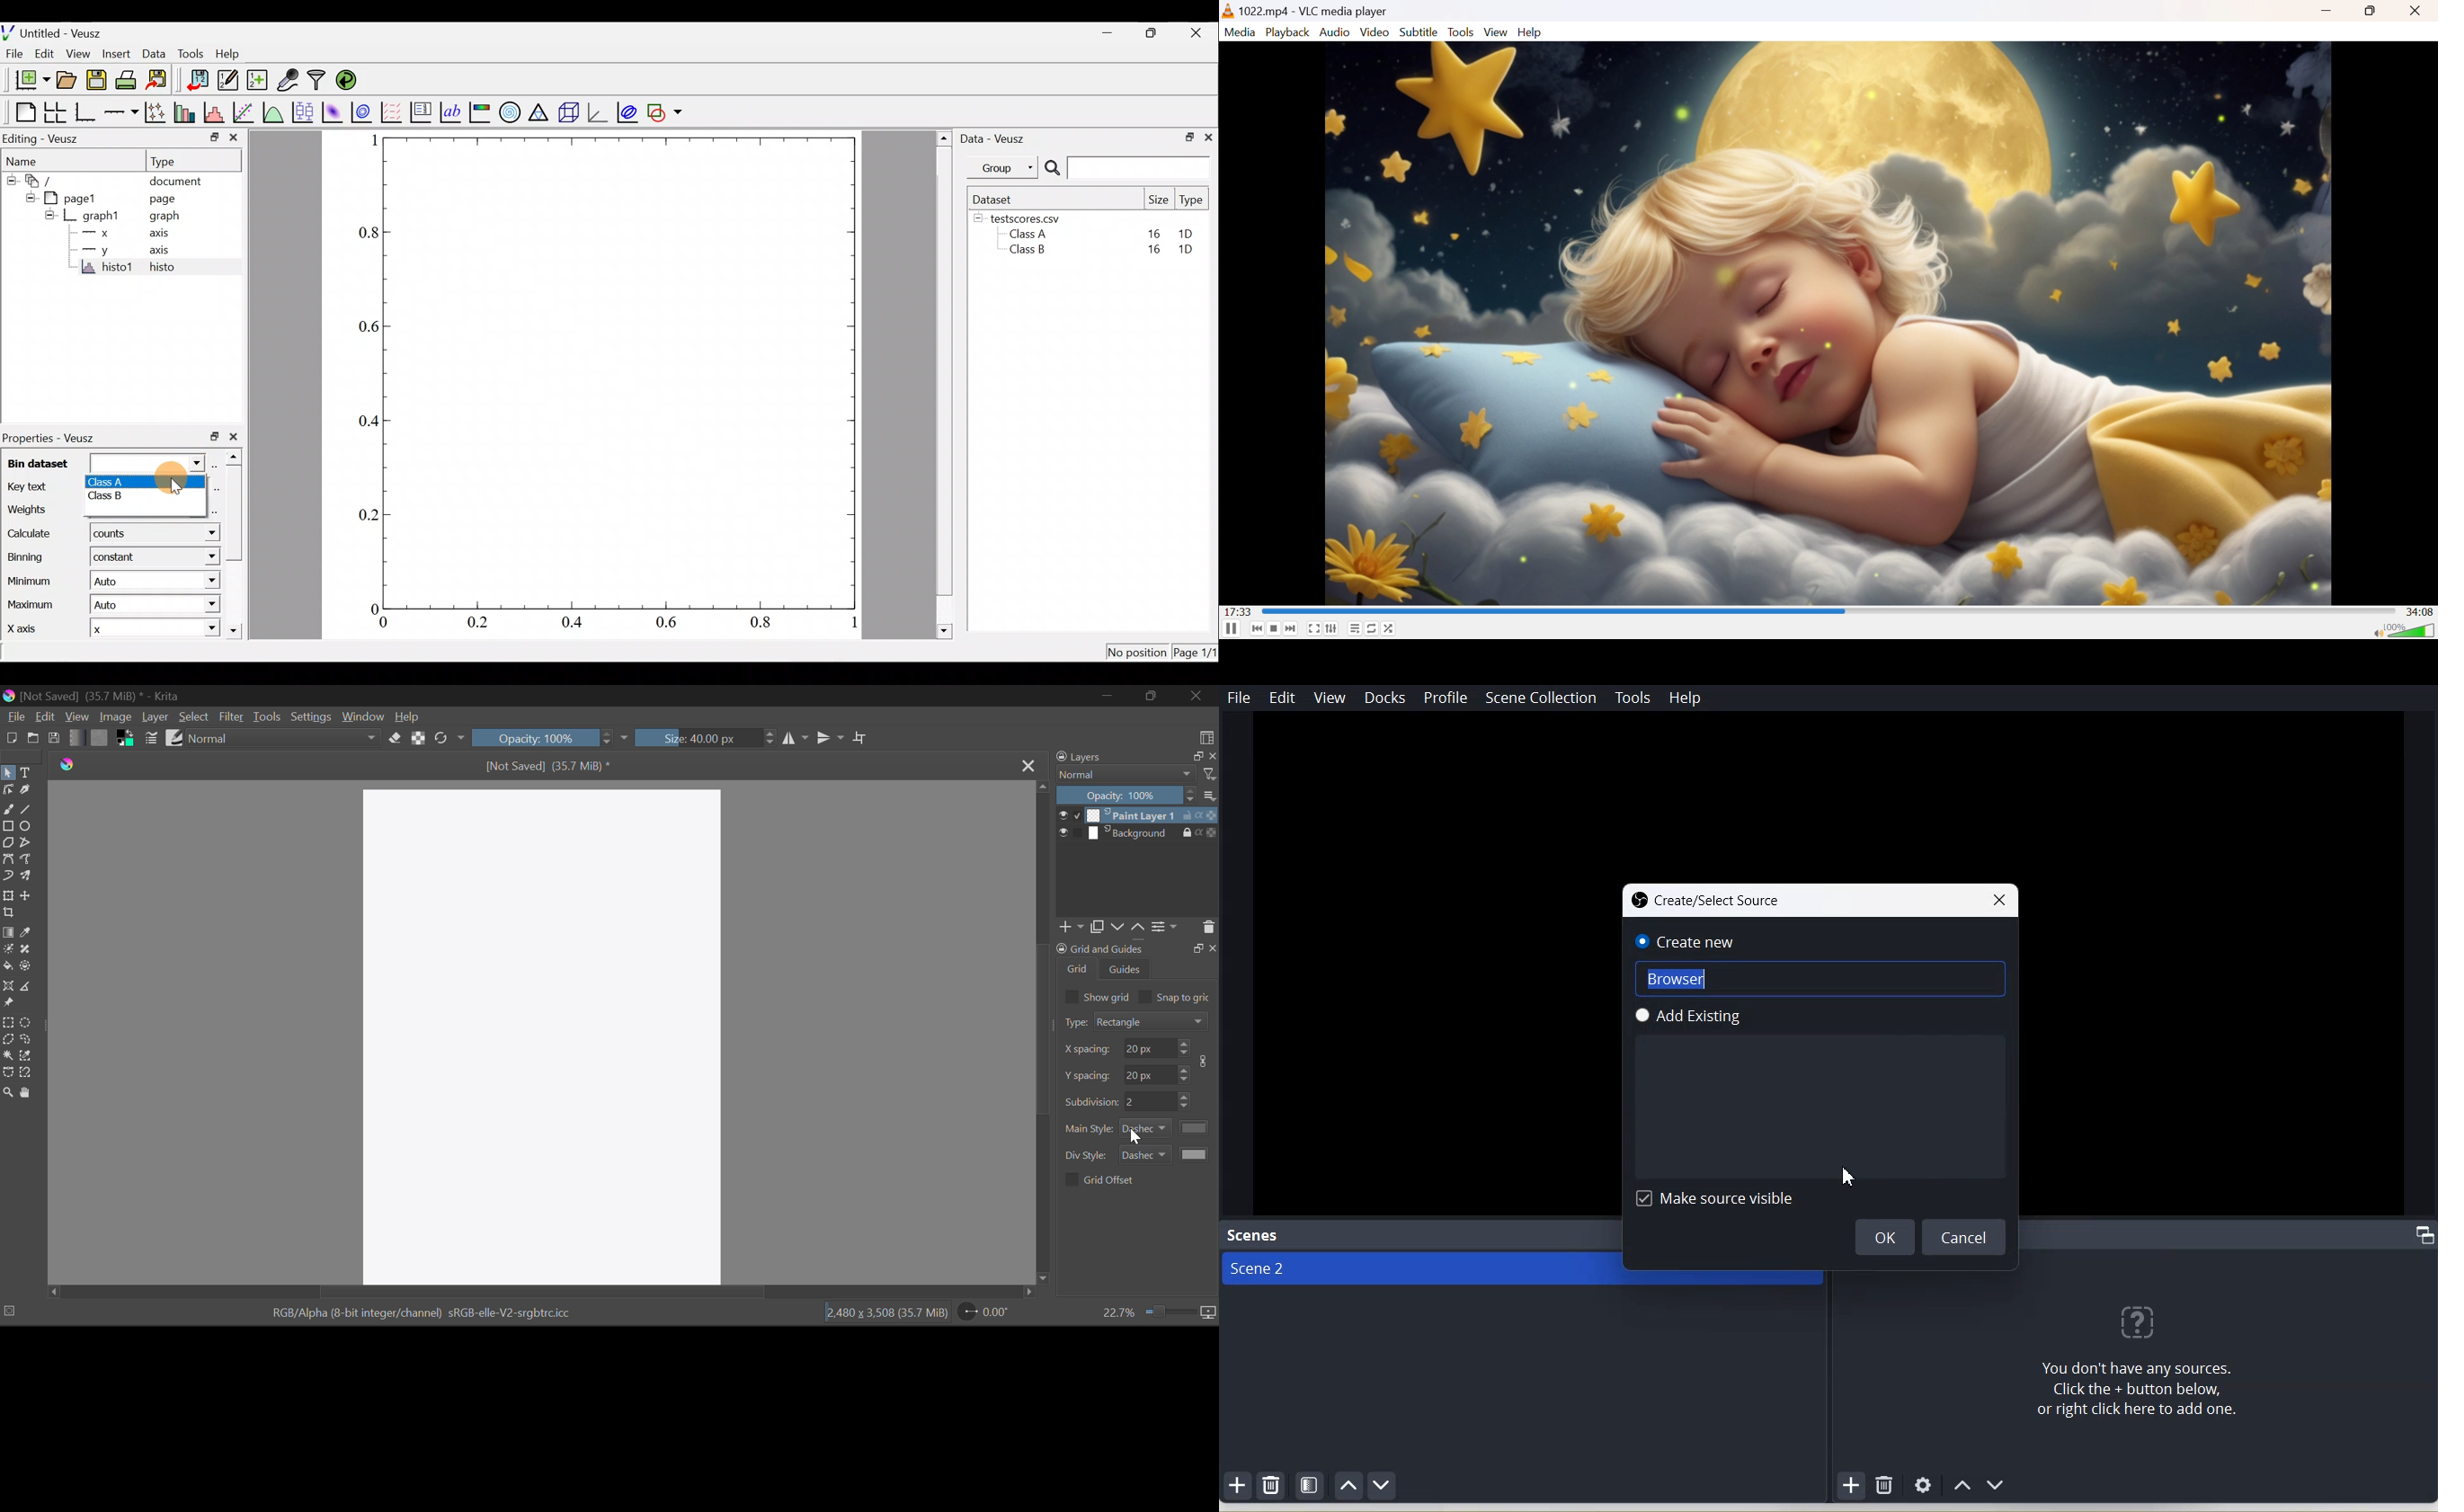 This screenshot has width=2464, height=1512. What do you see at coordinates (1091, 1101) in the screenshot?
I see `sub division` at bounding box center [1091, 1101].